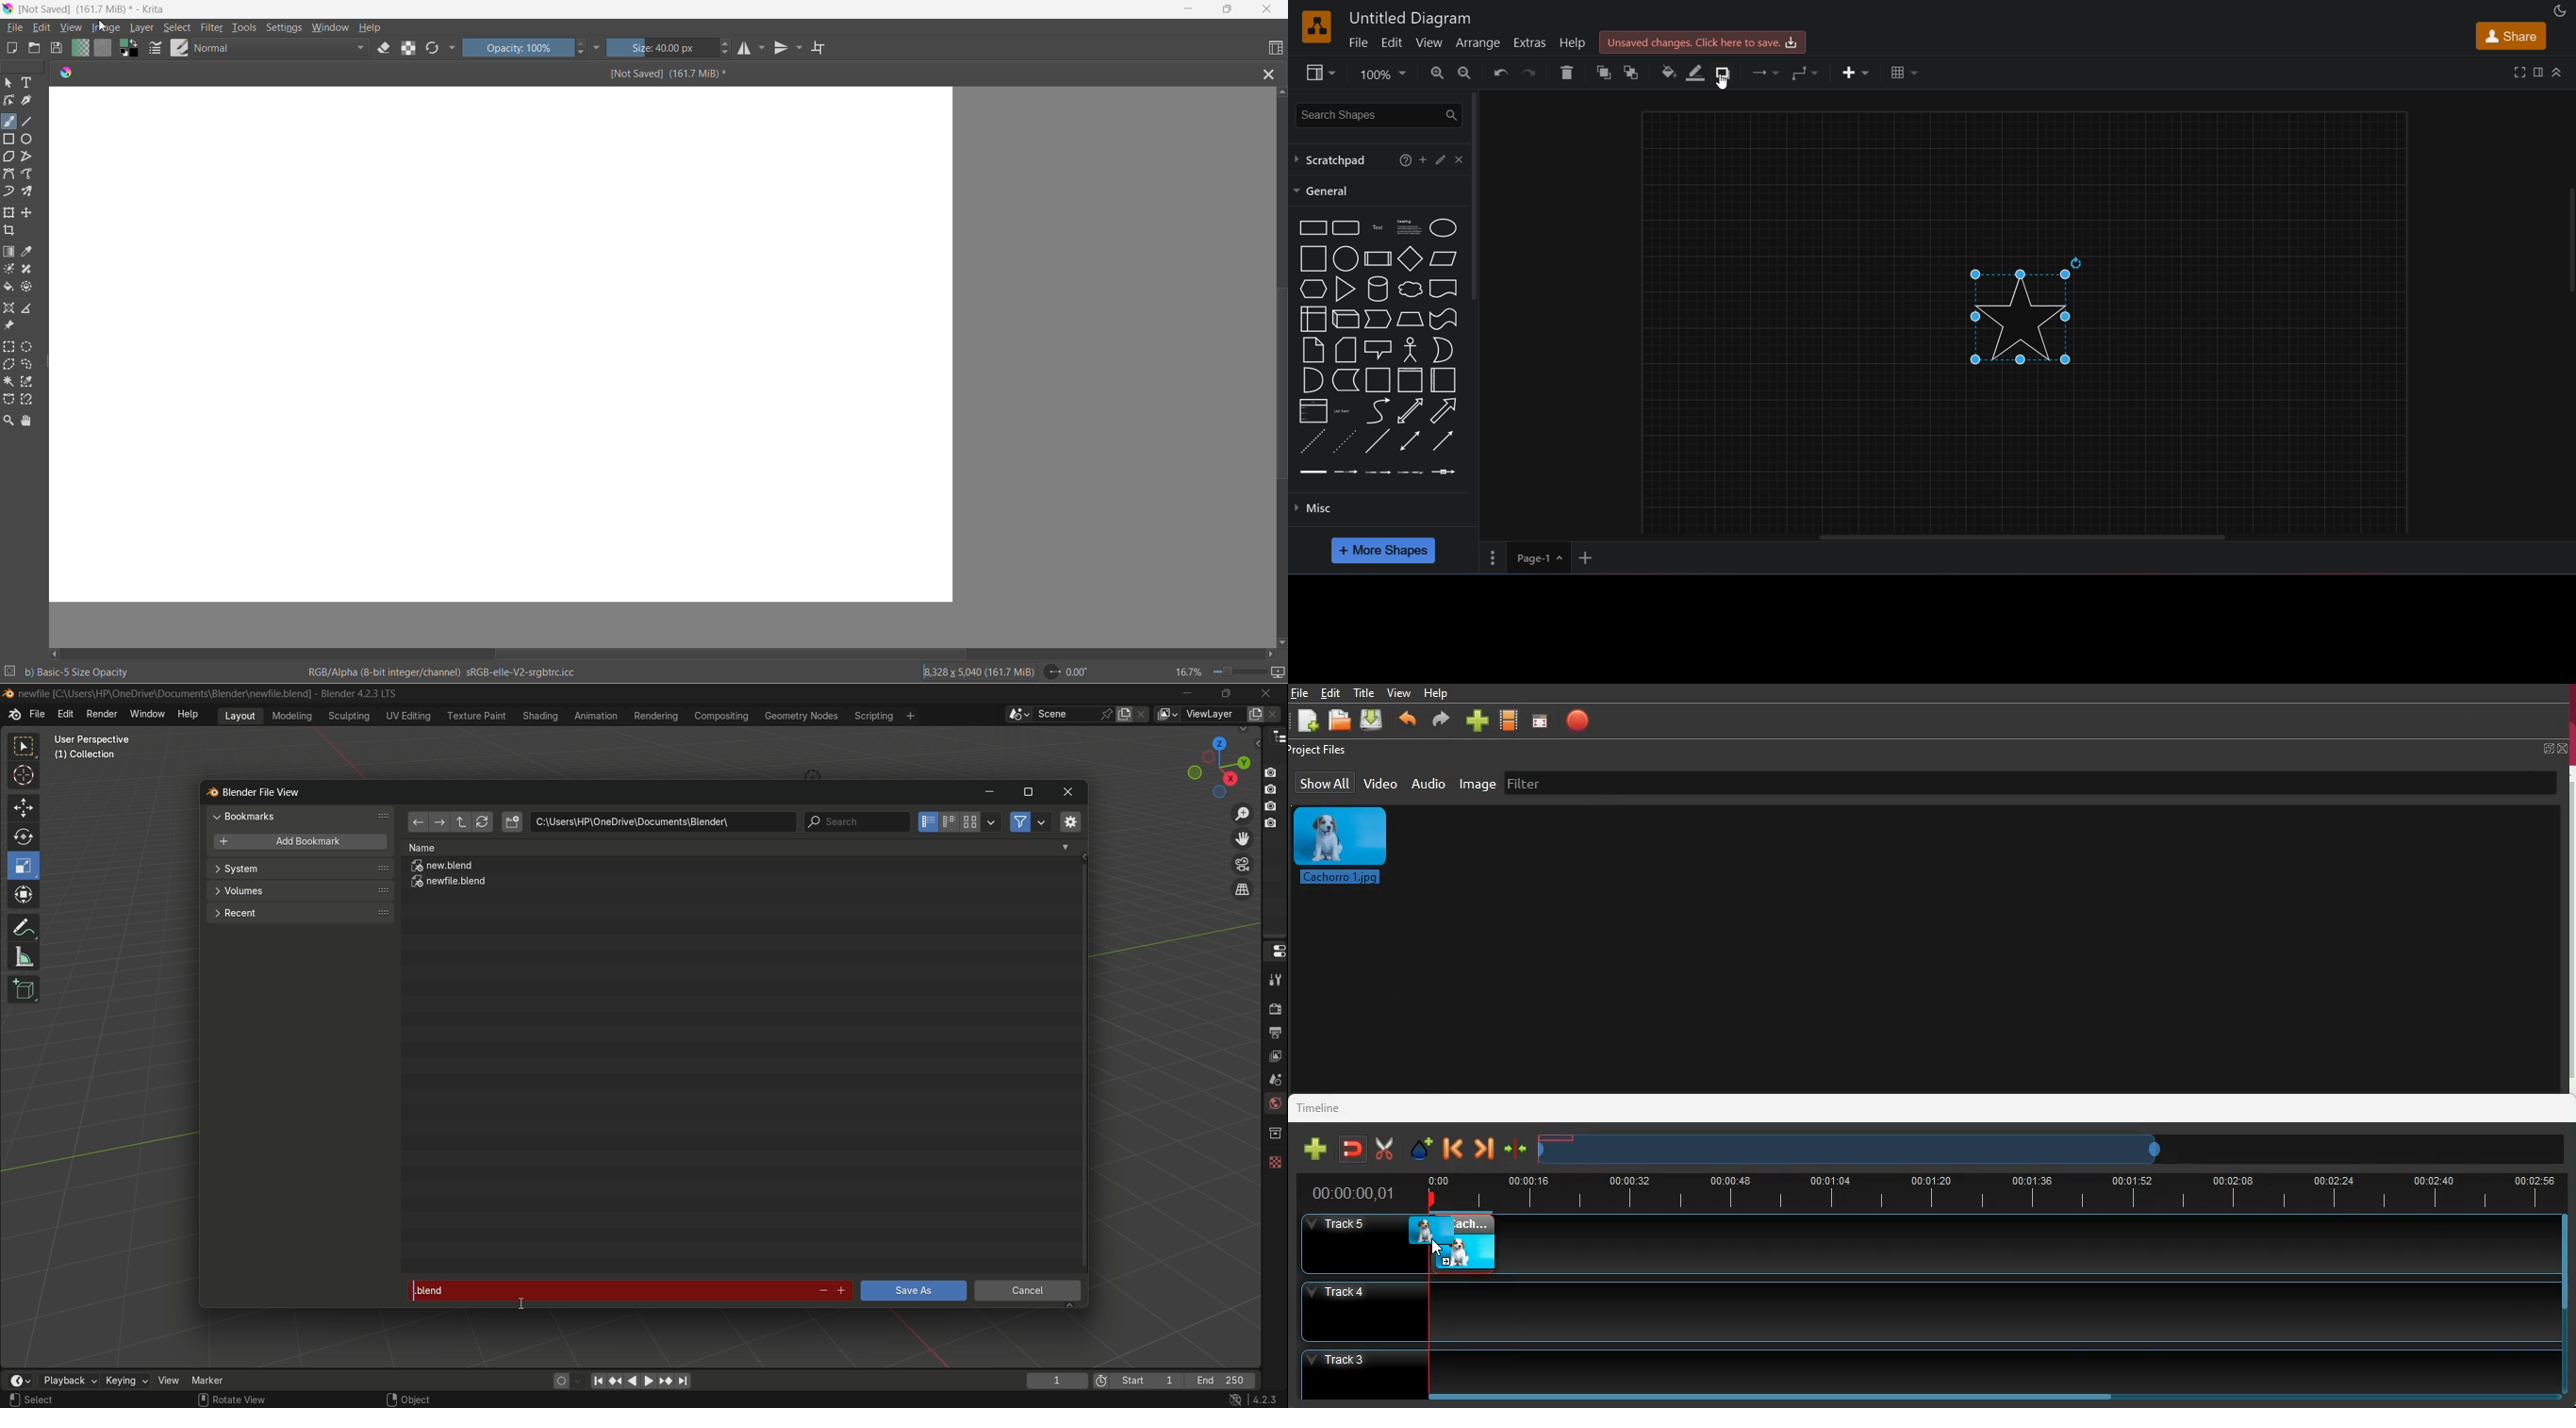 Image resolution: width=2576 pixels, height=1428 pixels. What do you see at coordinates (1316, 25) in the screenshot?
I see `logo` at bounding box center [1316, 25].